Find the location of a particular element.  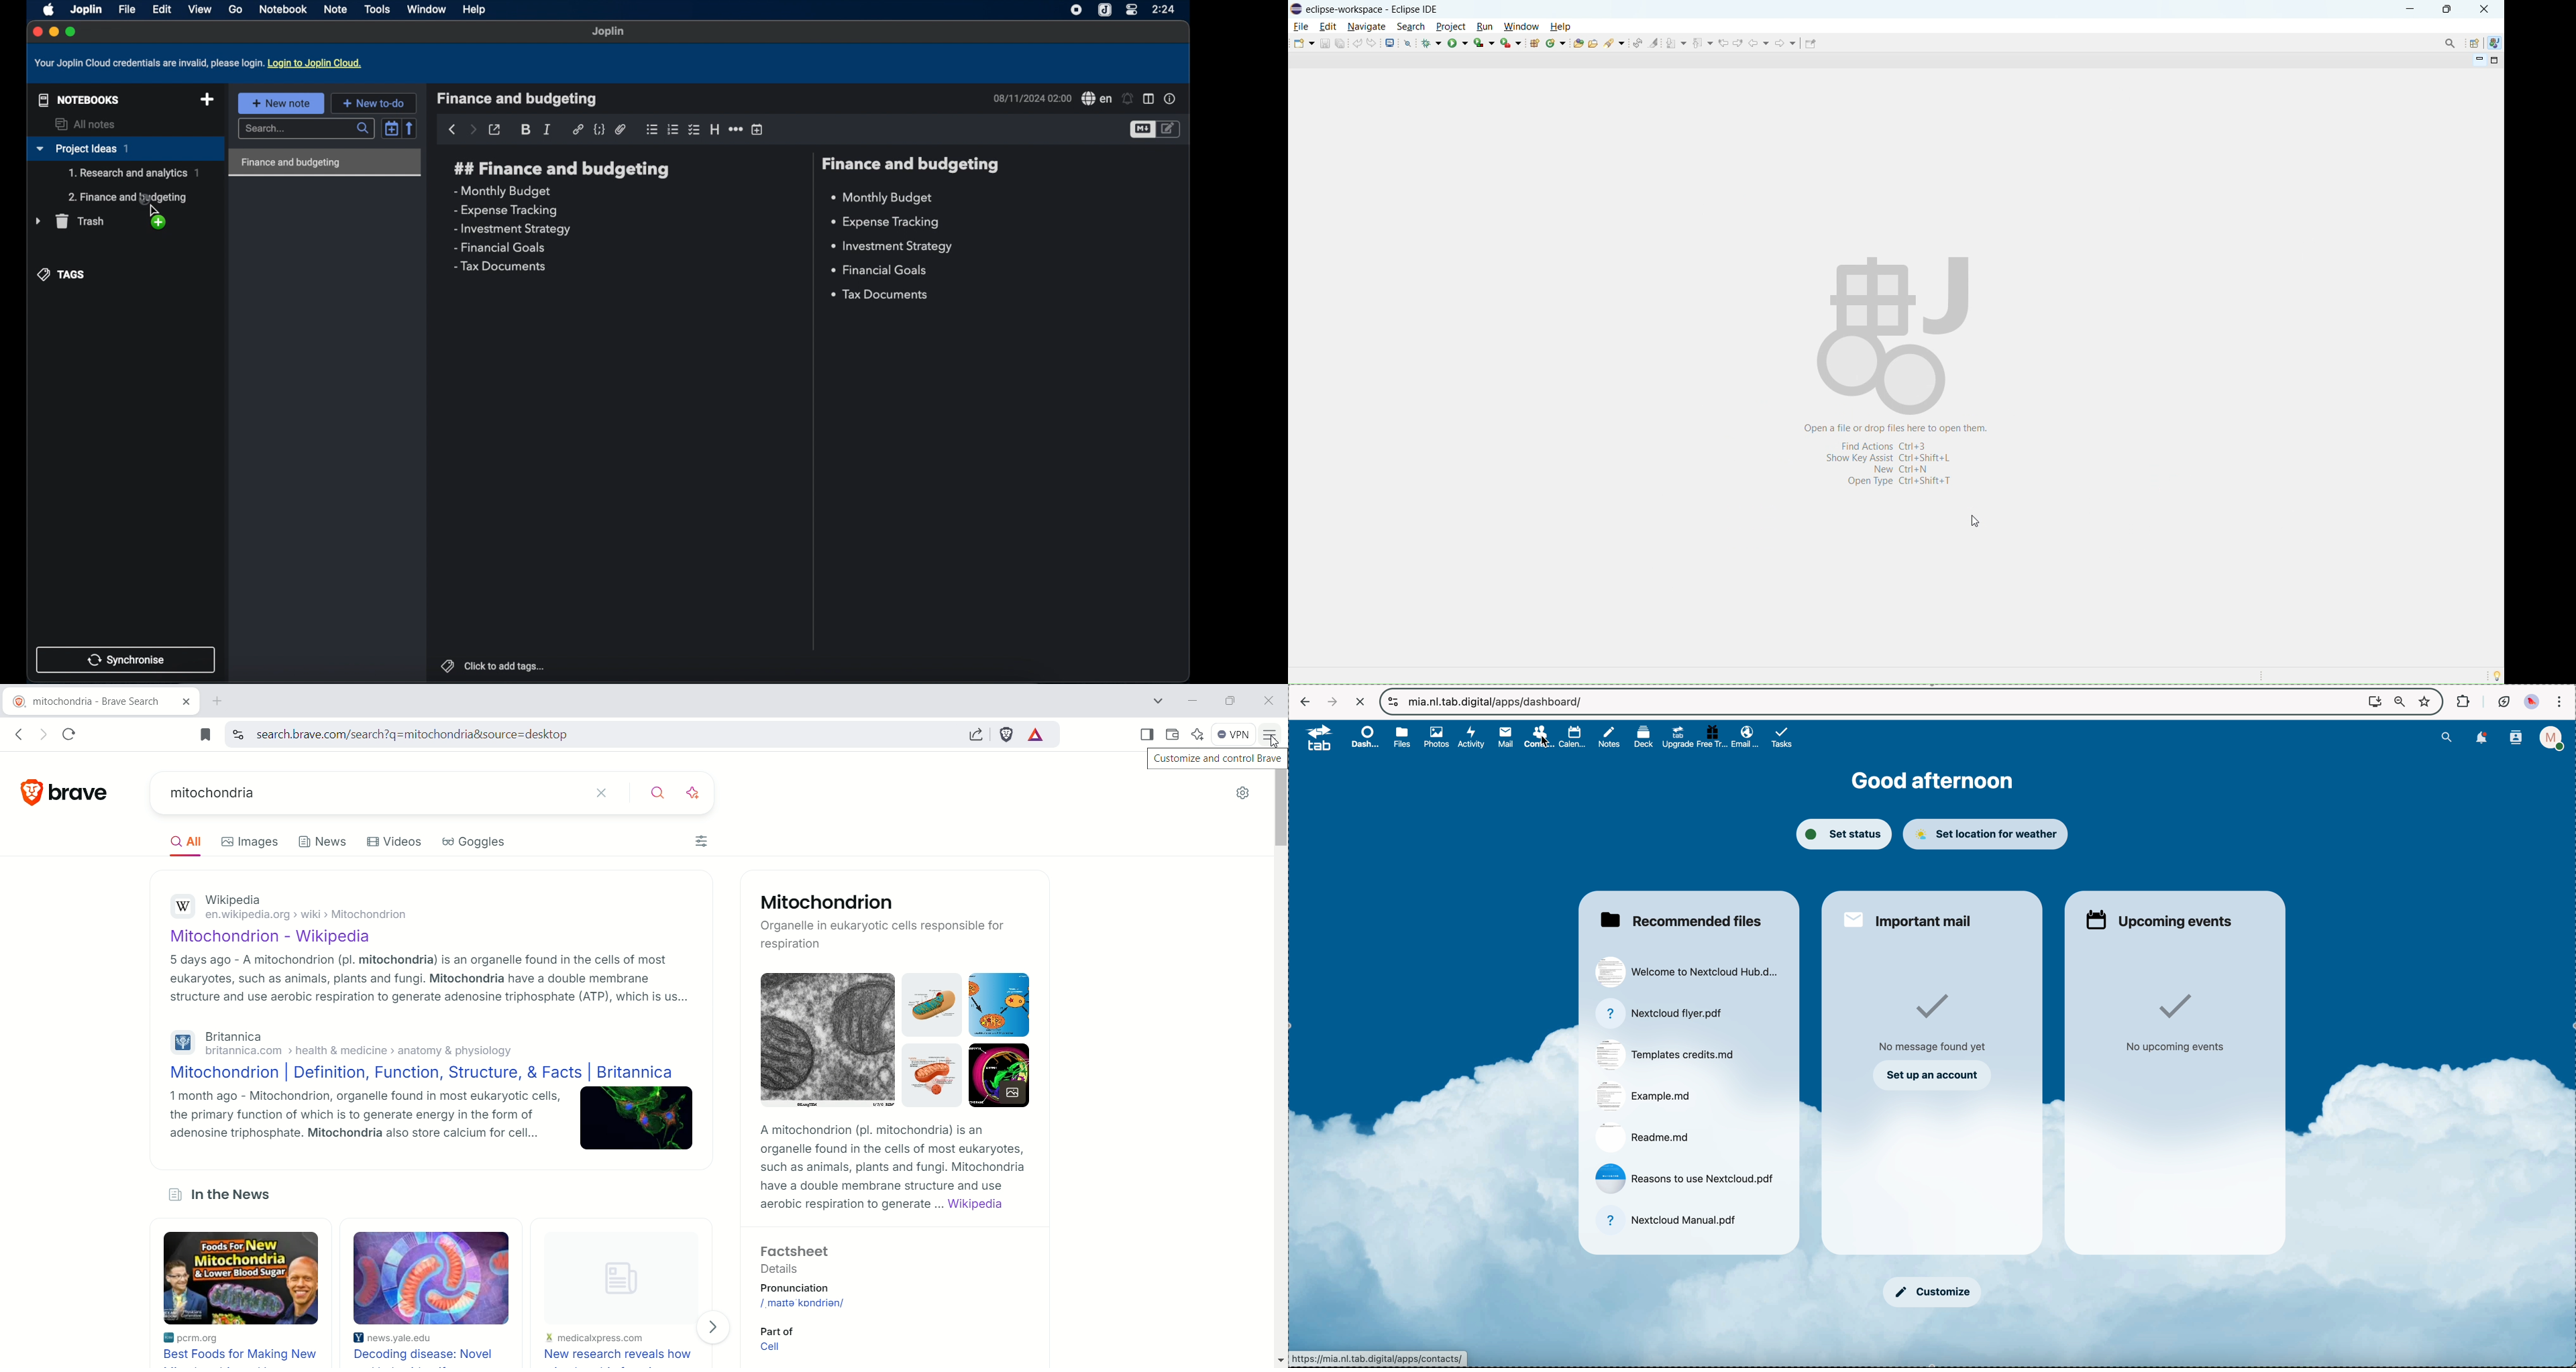

customize button is located at coordinates (1932, 1292).